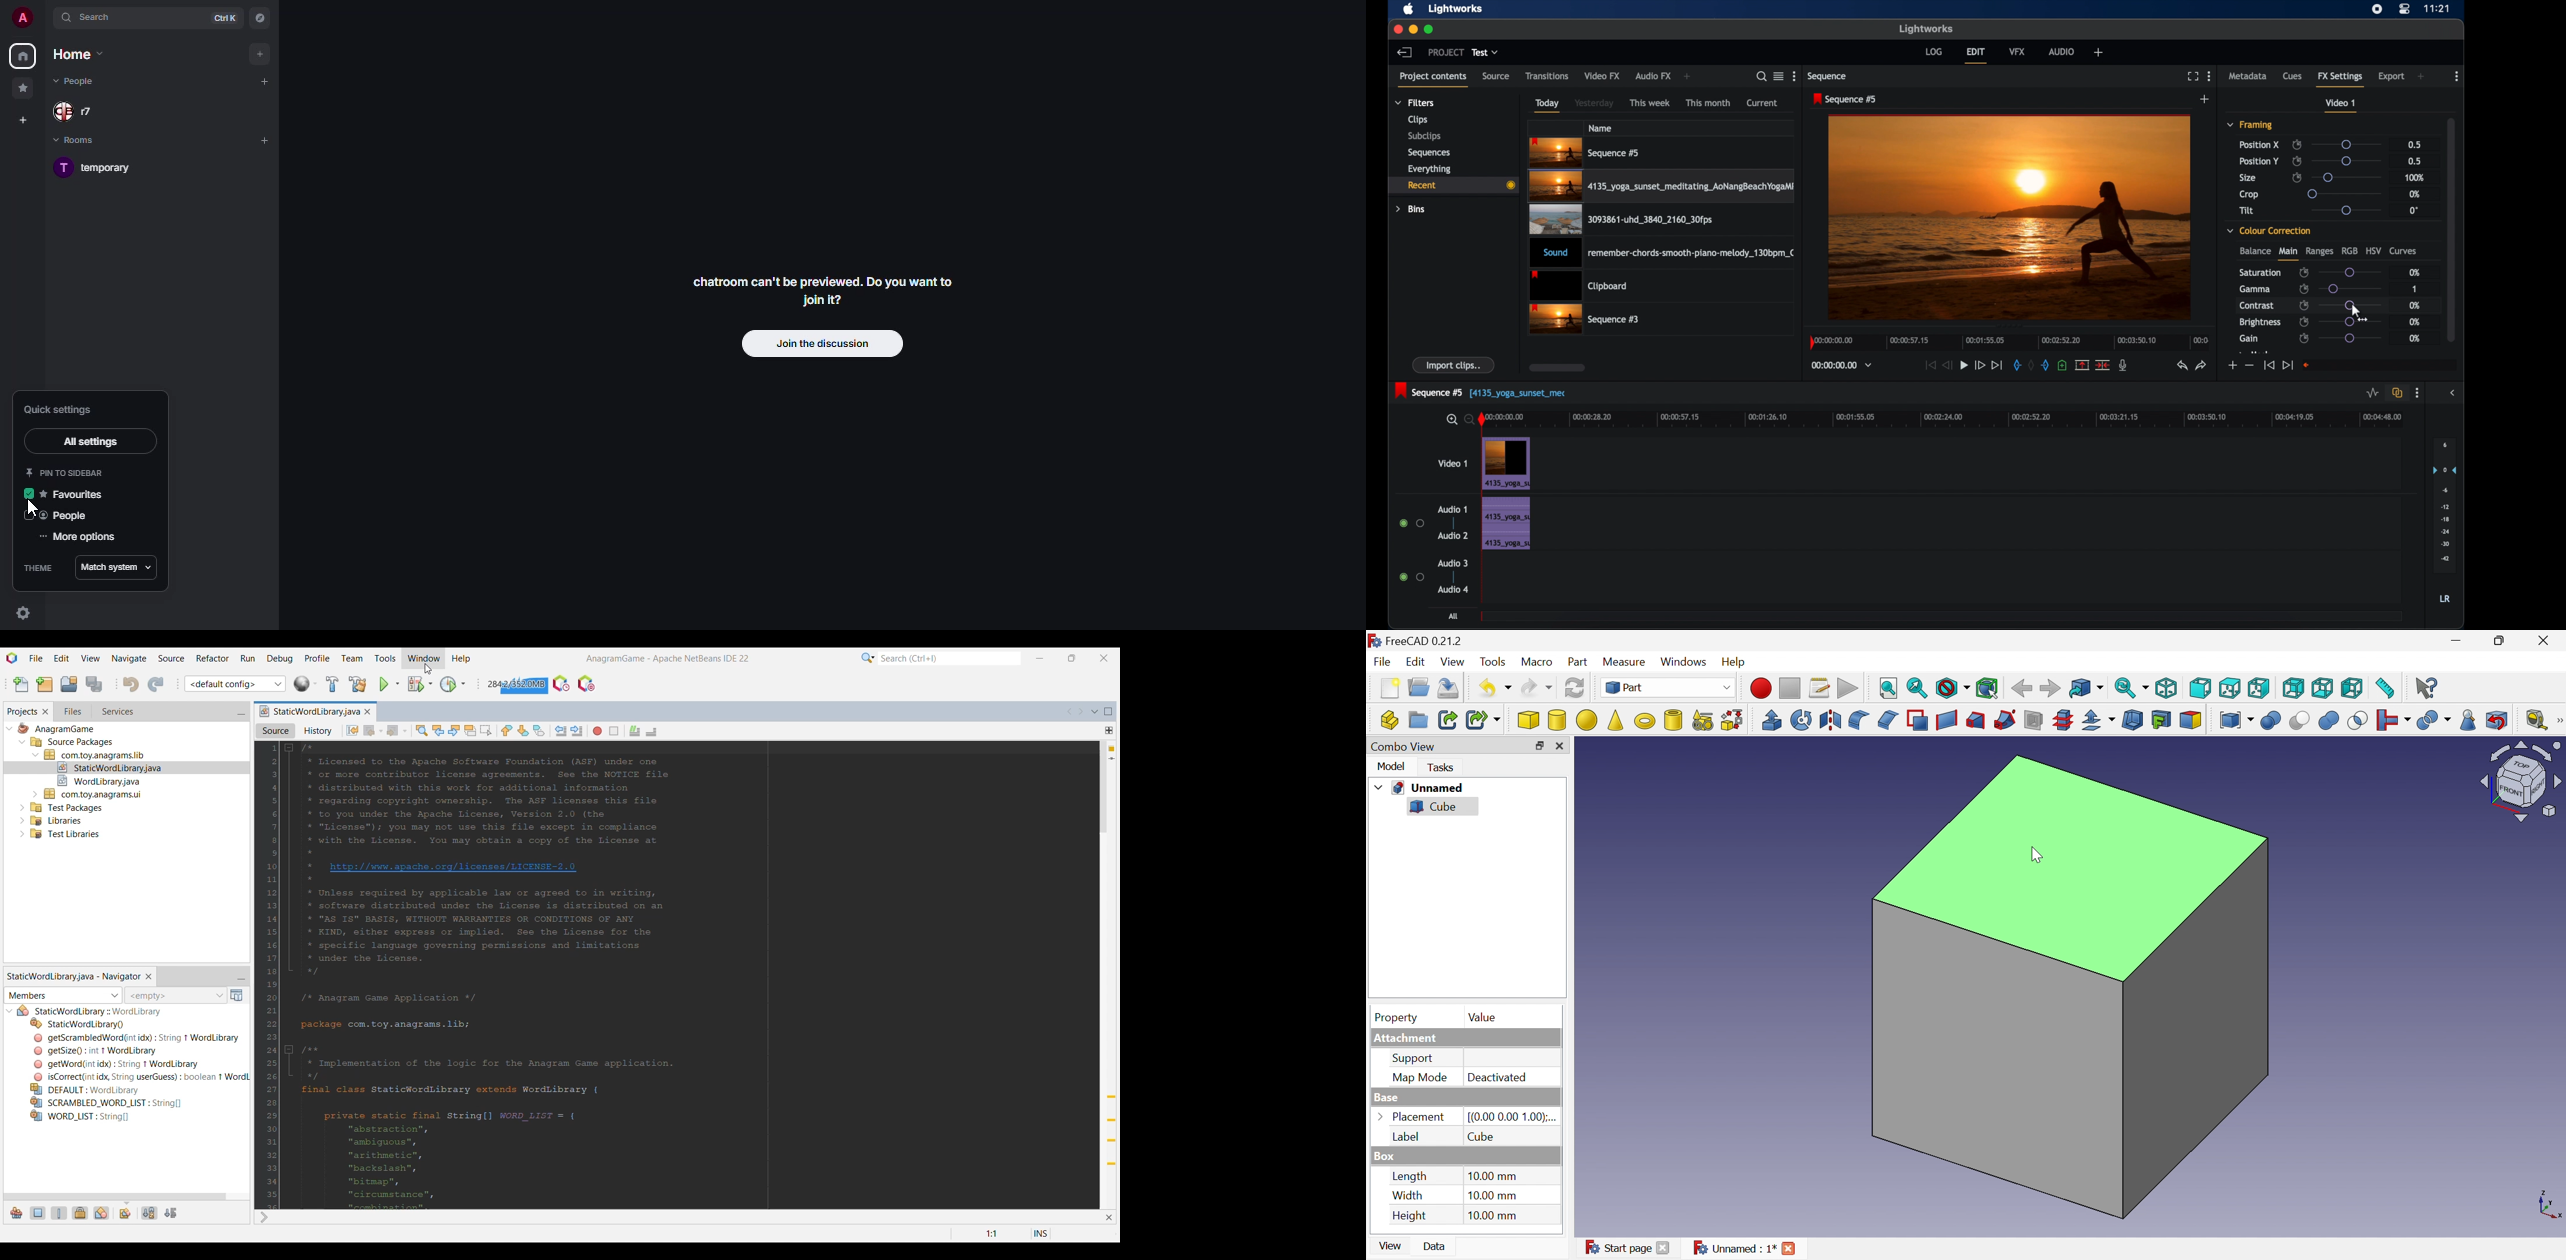  Describe the element at coordinates (820, 285) in the screenshot. I see `chatroom can't be previewed. Join it?` at that location.